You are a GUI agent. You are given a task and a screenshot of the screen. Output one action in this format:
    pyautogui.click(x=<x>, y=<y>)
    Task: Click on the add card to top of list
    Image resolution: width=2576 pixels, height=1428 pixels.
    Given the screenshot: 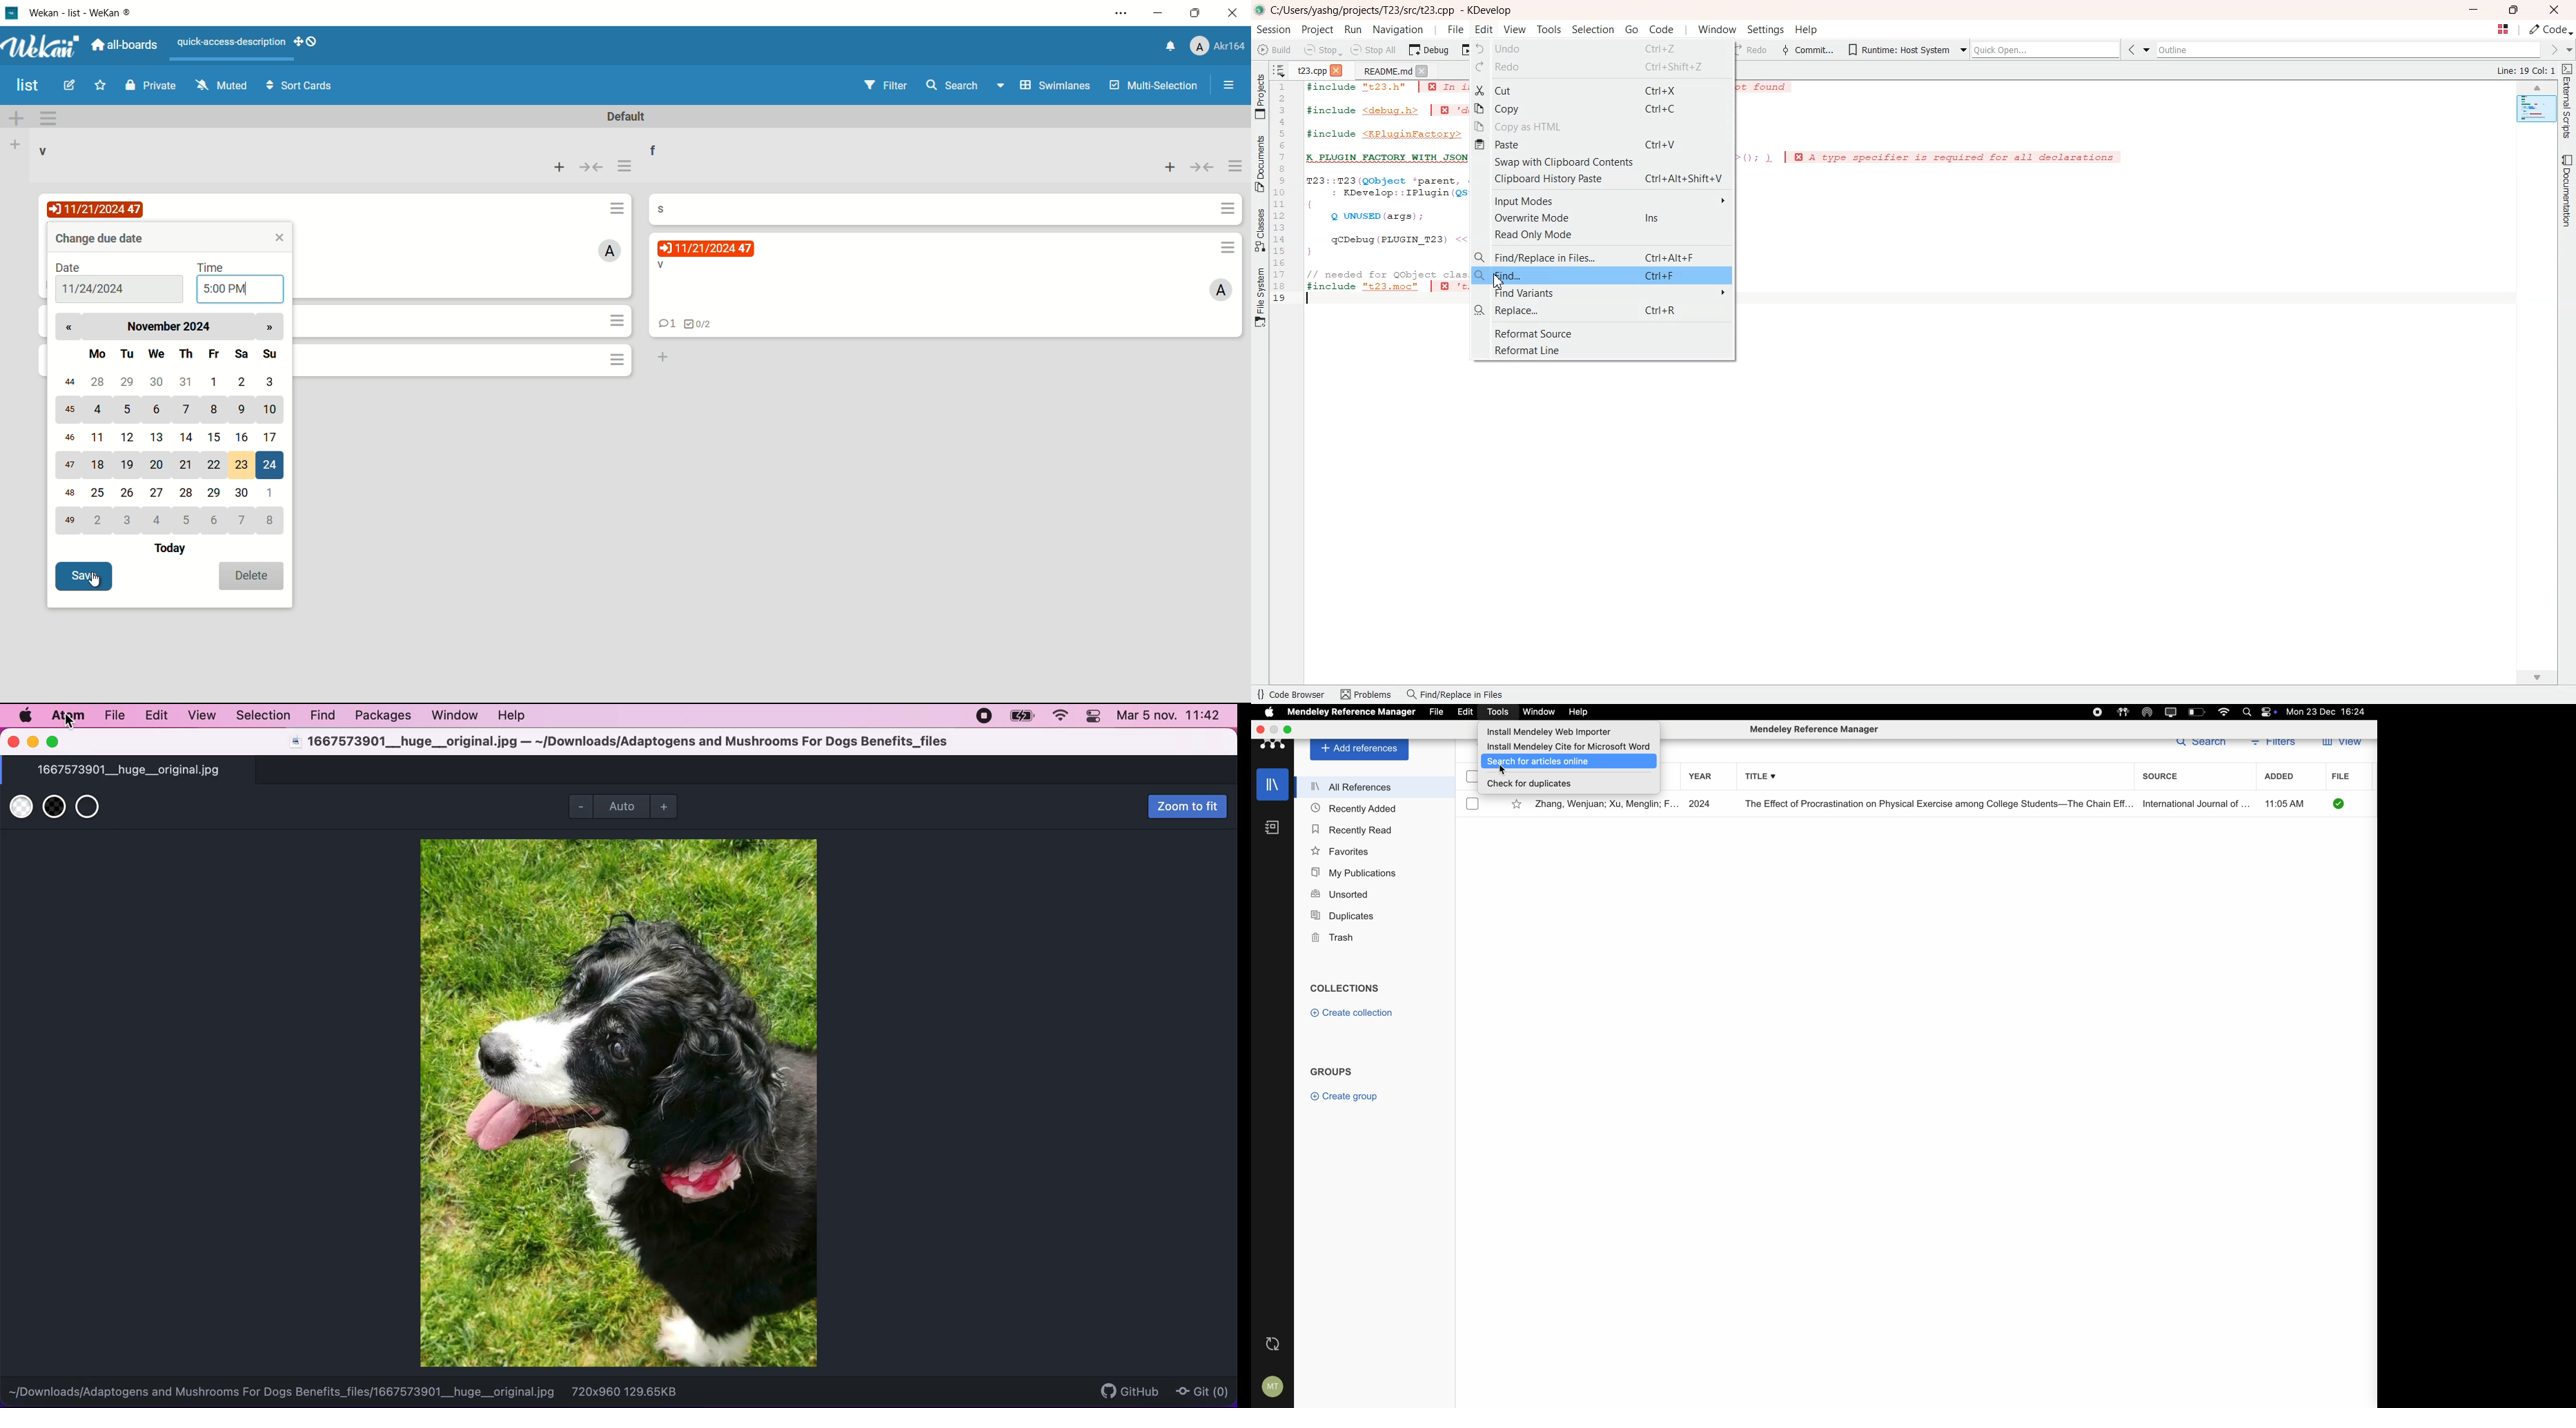 What is the action you would take?
    pyautogui.click(x=561, y=166)
    